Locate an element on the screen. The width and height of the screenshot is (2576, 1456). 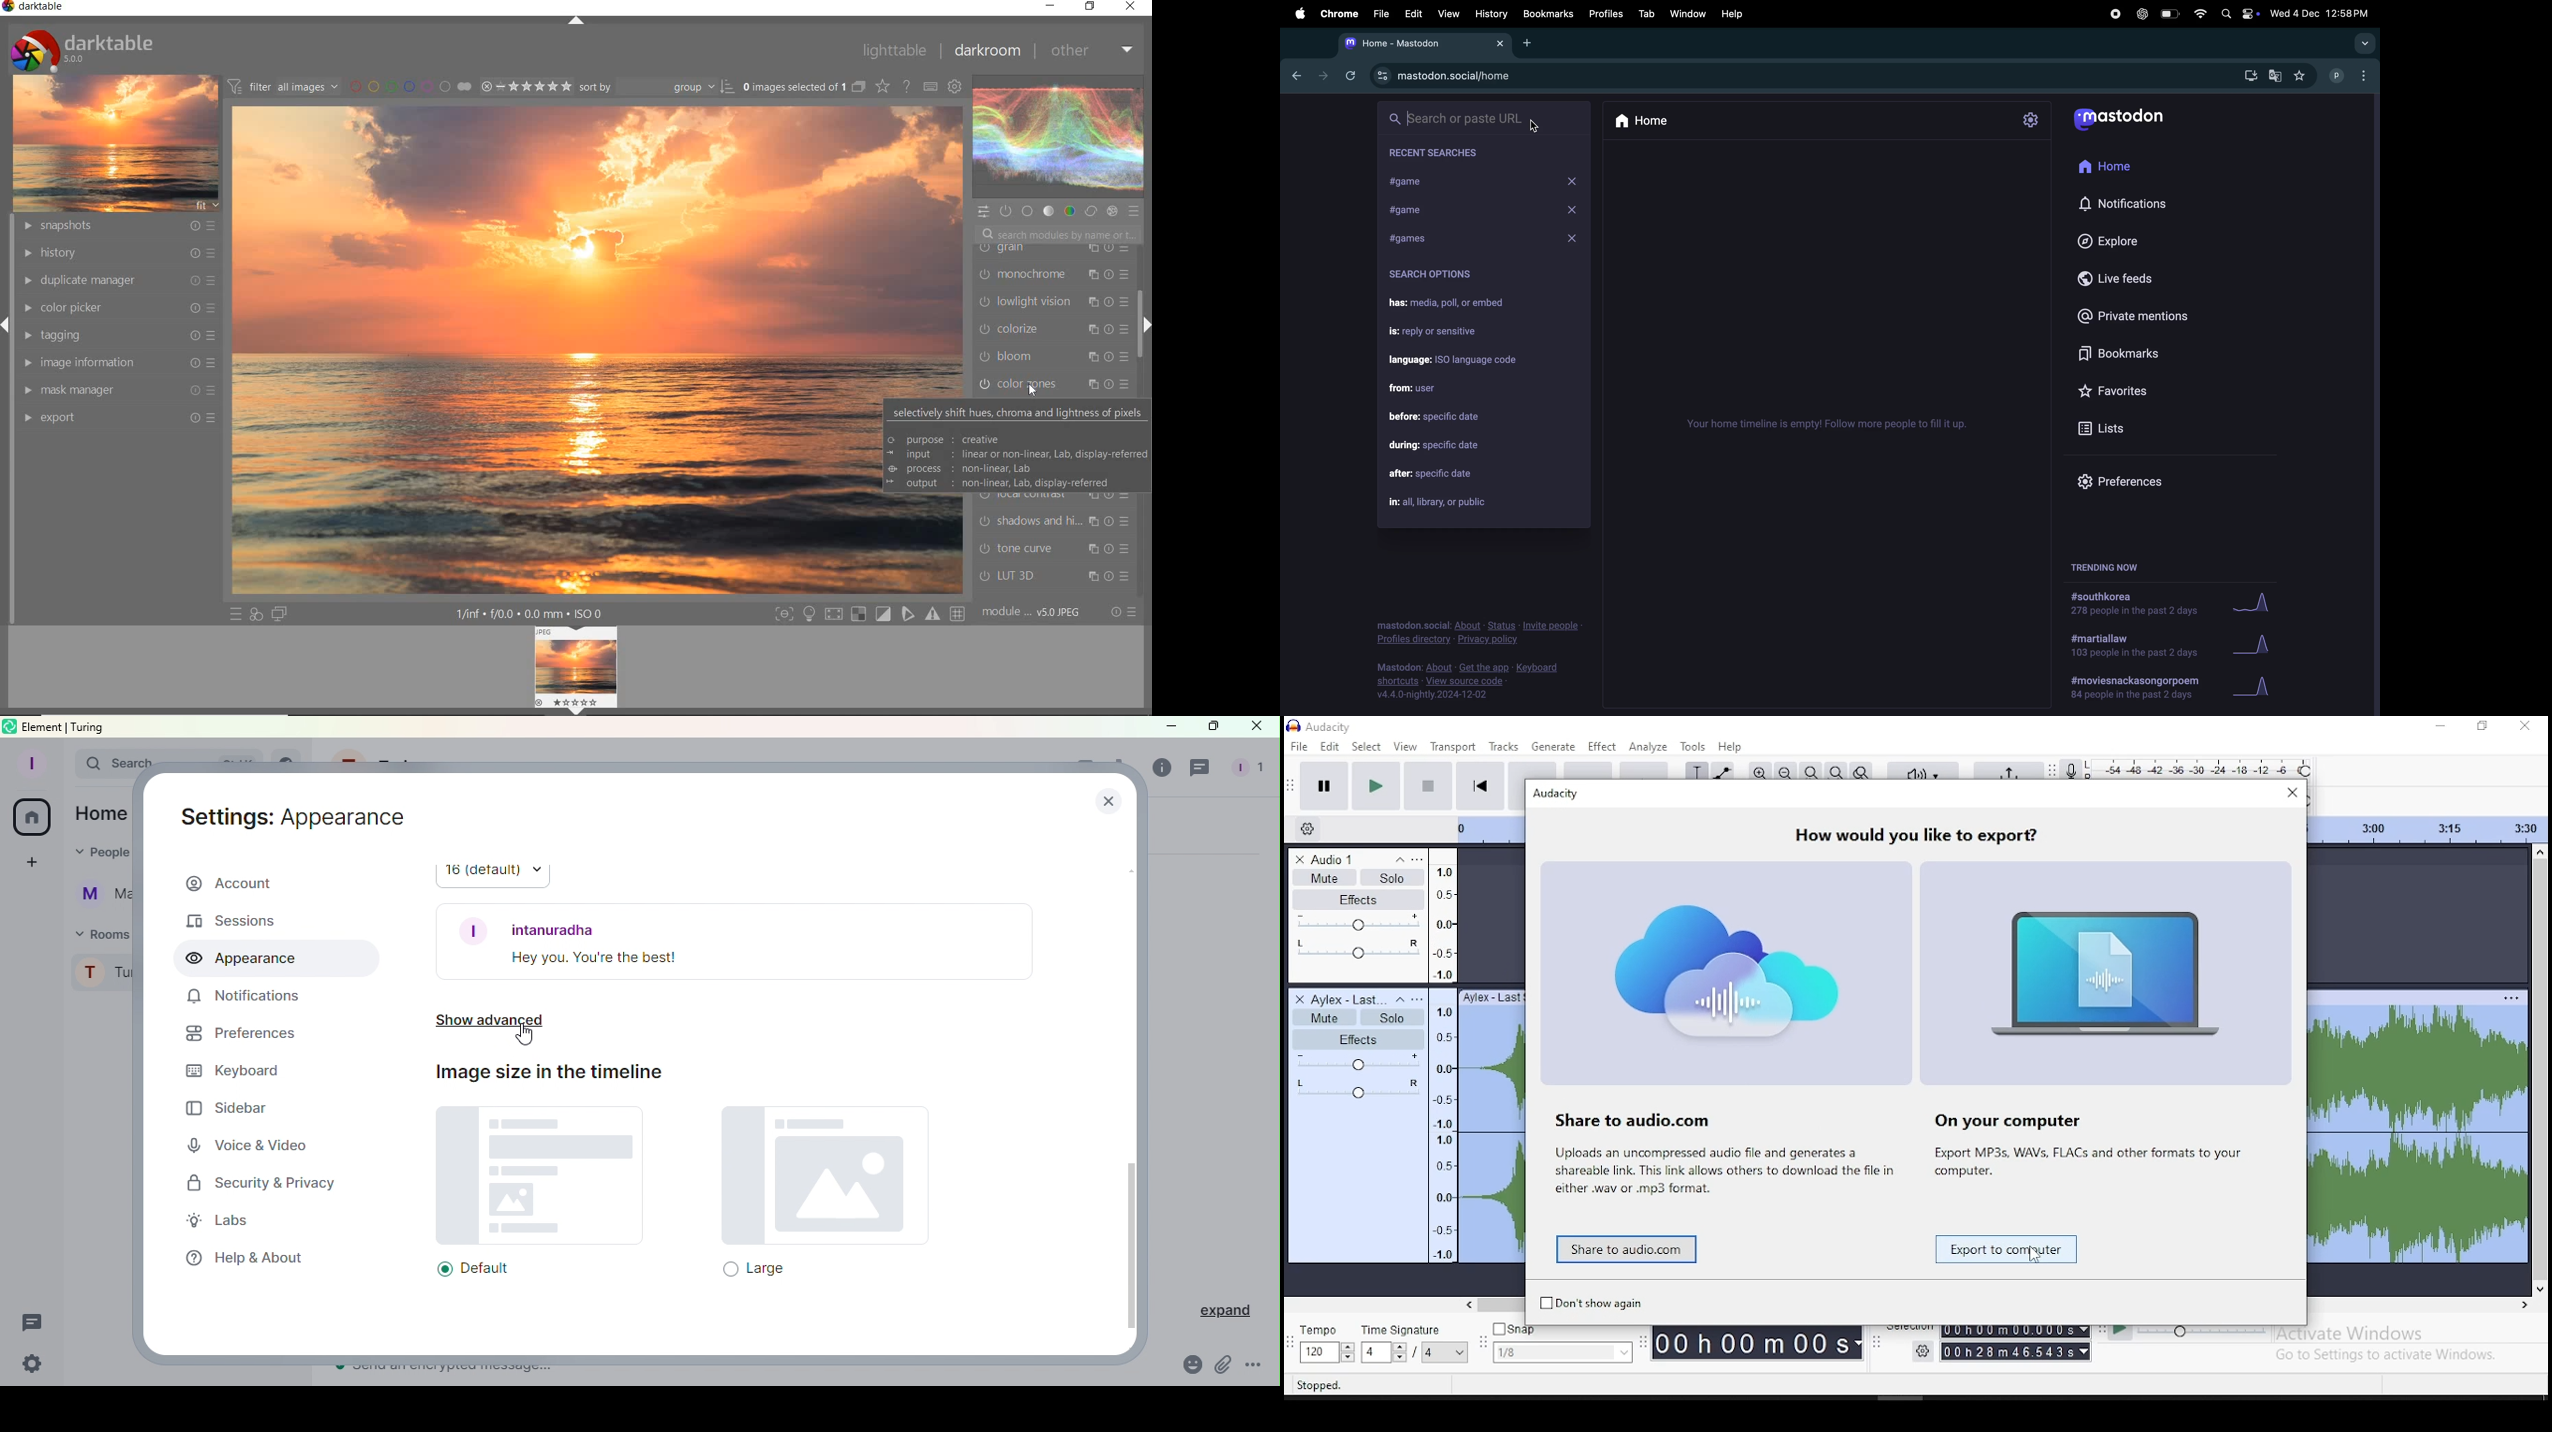
text is located at coordinates (2093, 1167).